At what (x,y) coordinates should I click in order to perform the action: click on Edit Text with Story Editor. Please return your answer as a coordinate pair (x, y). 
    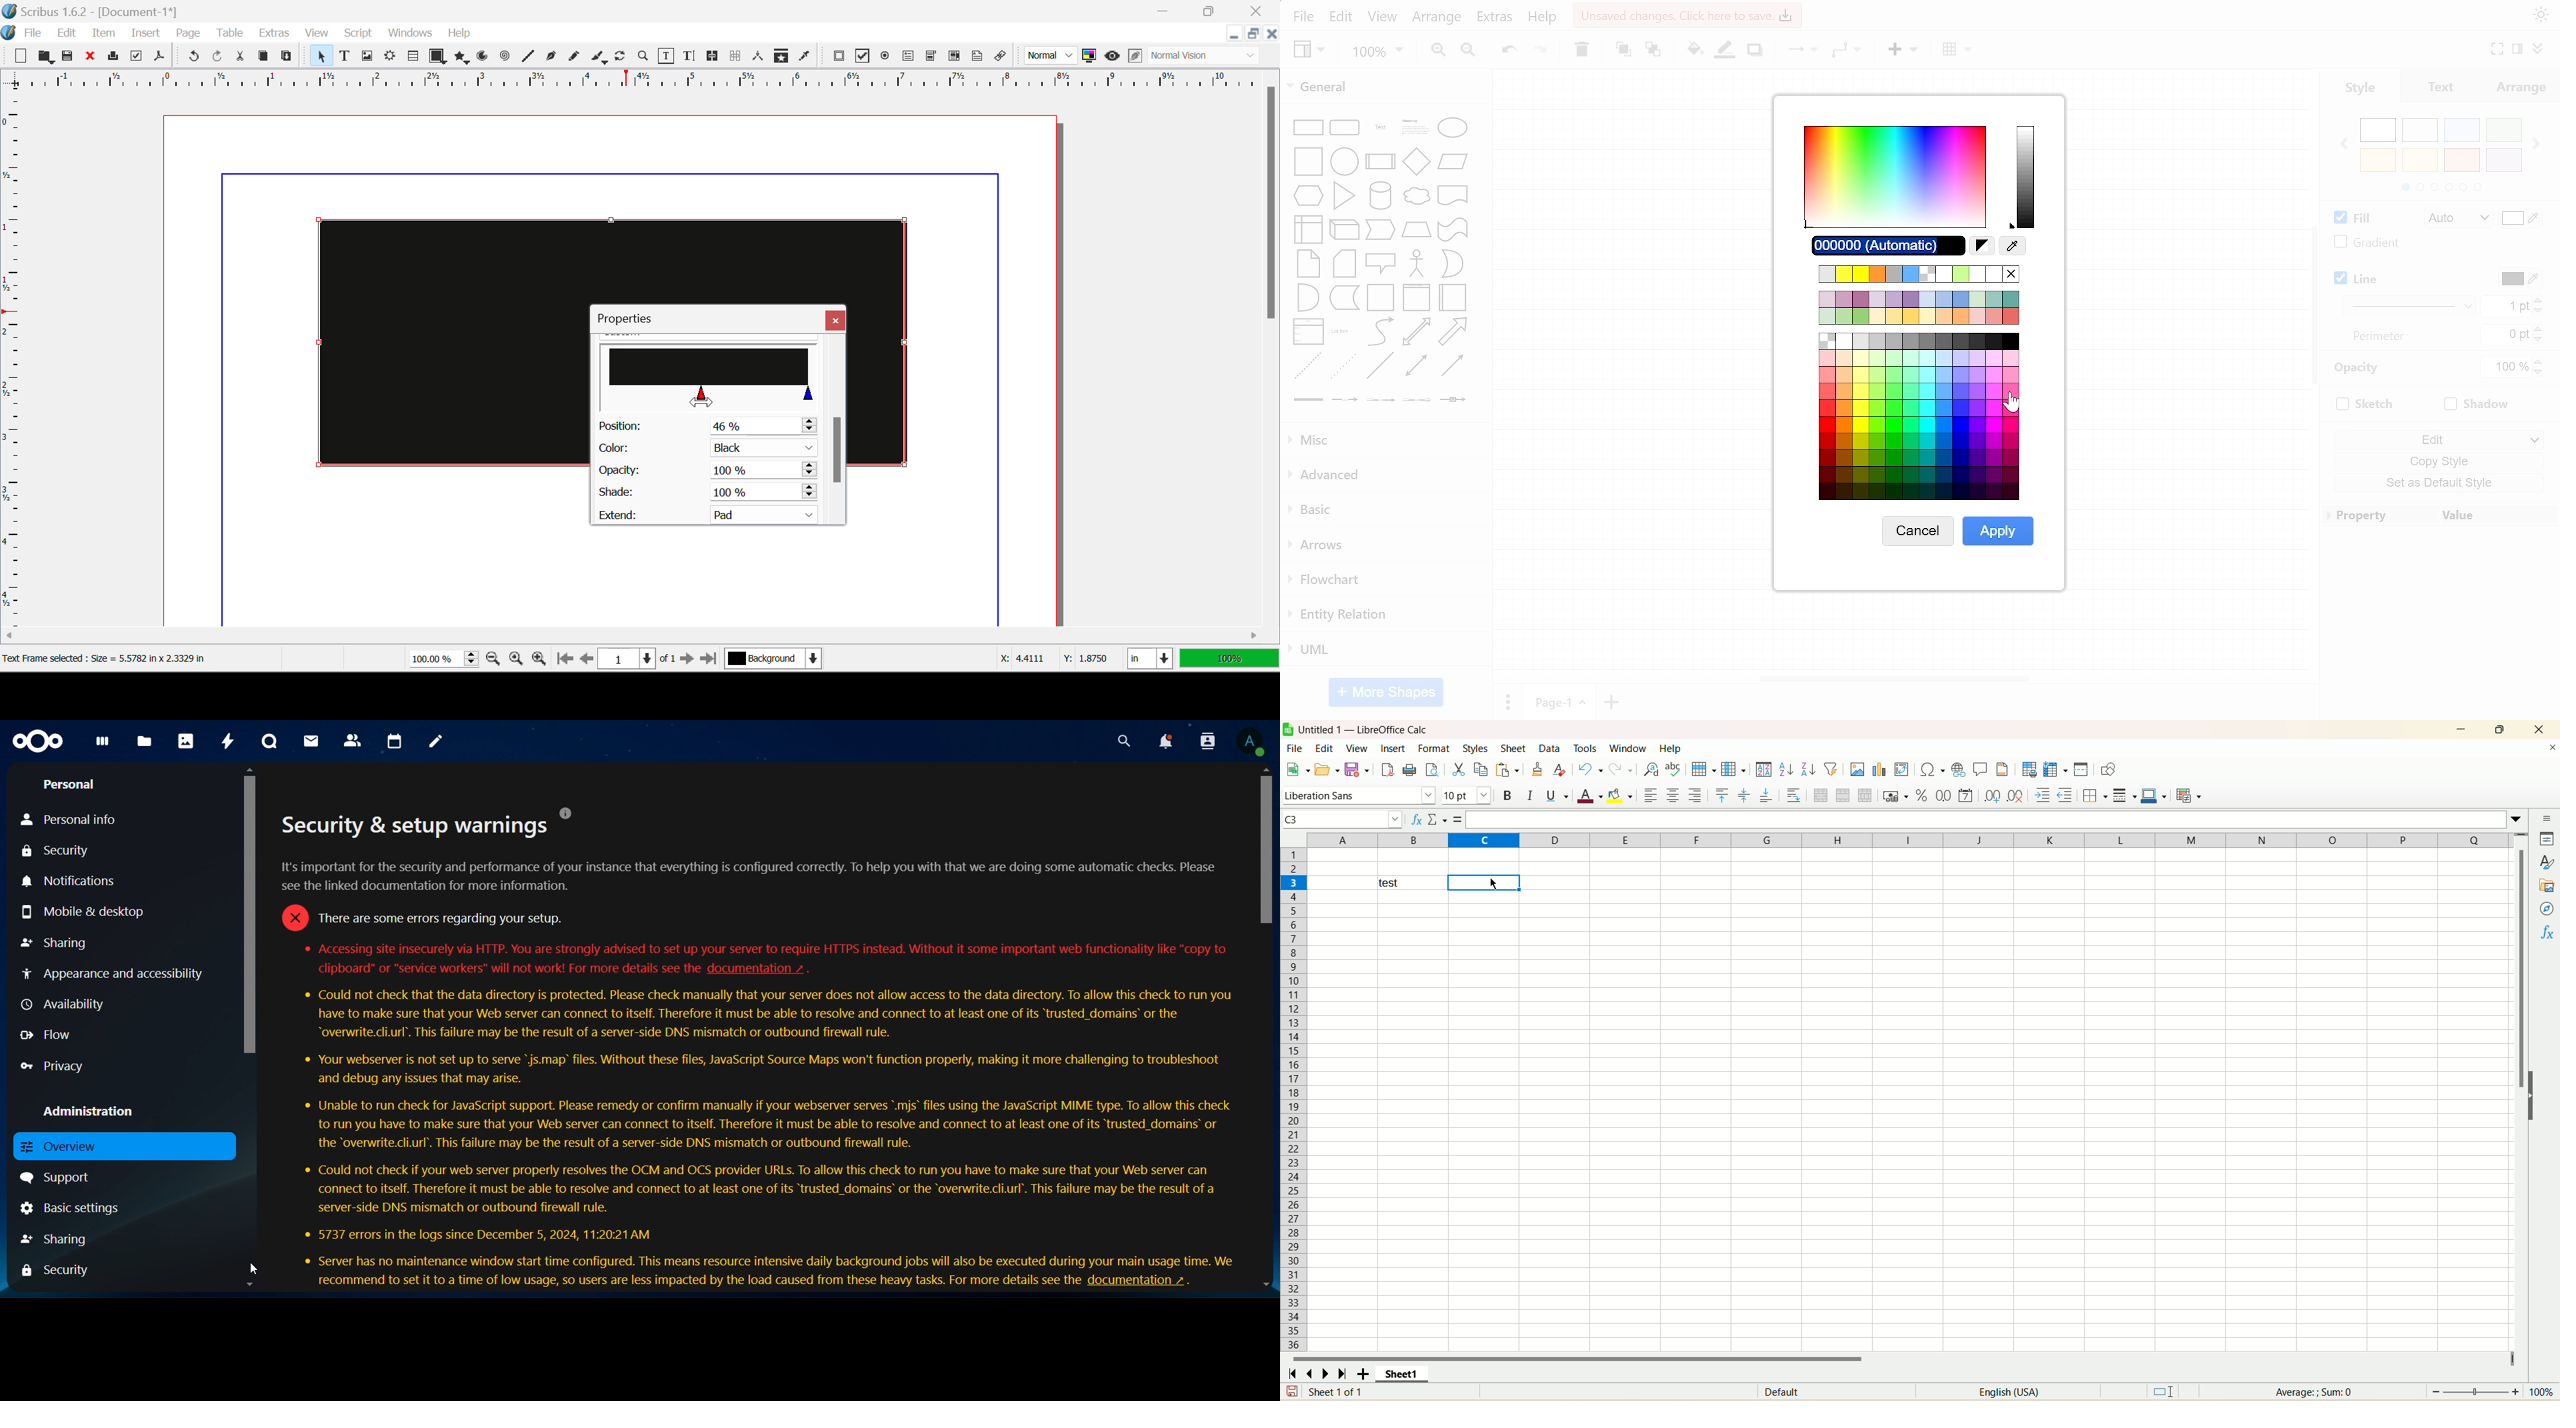
    Looking at the image, I should click on (691, 56).